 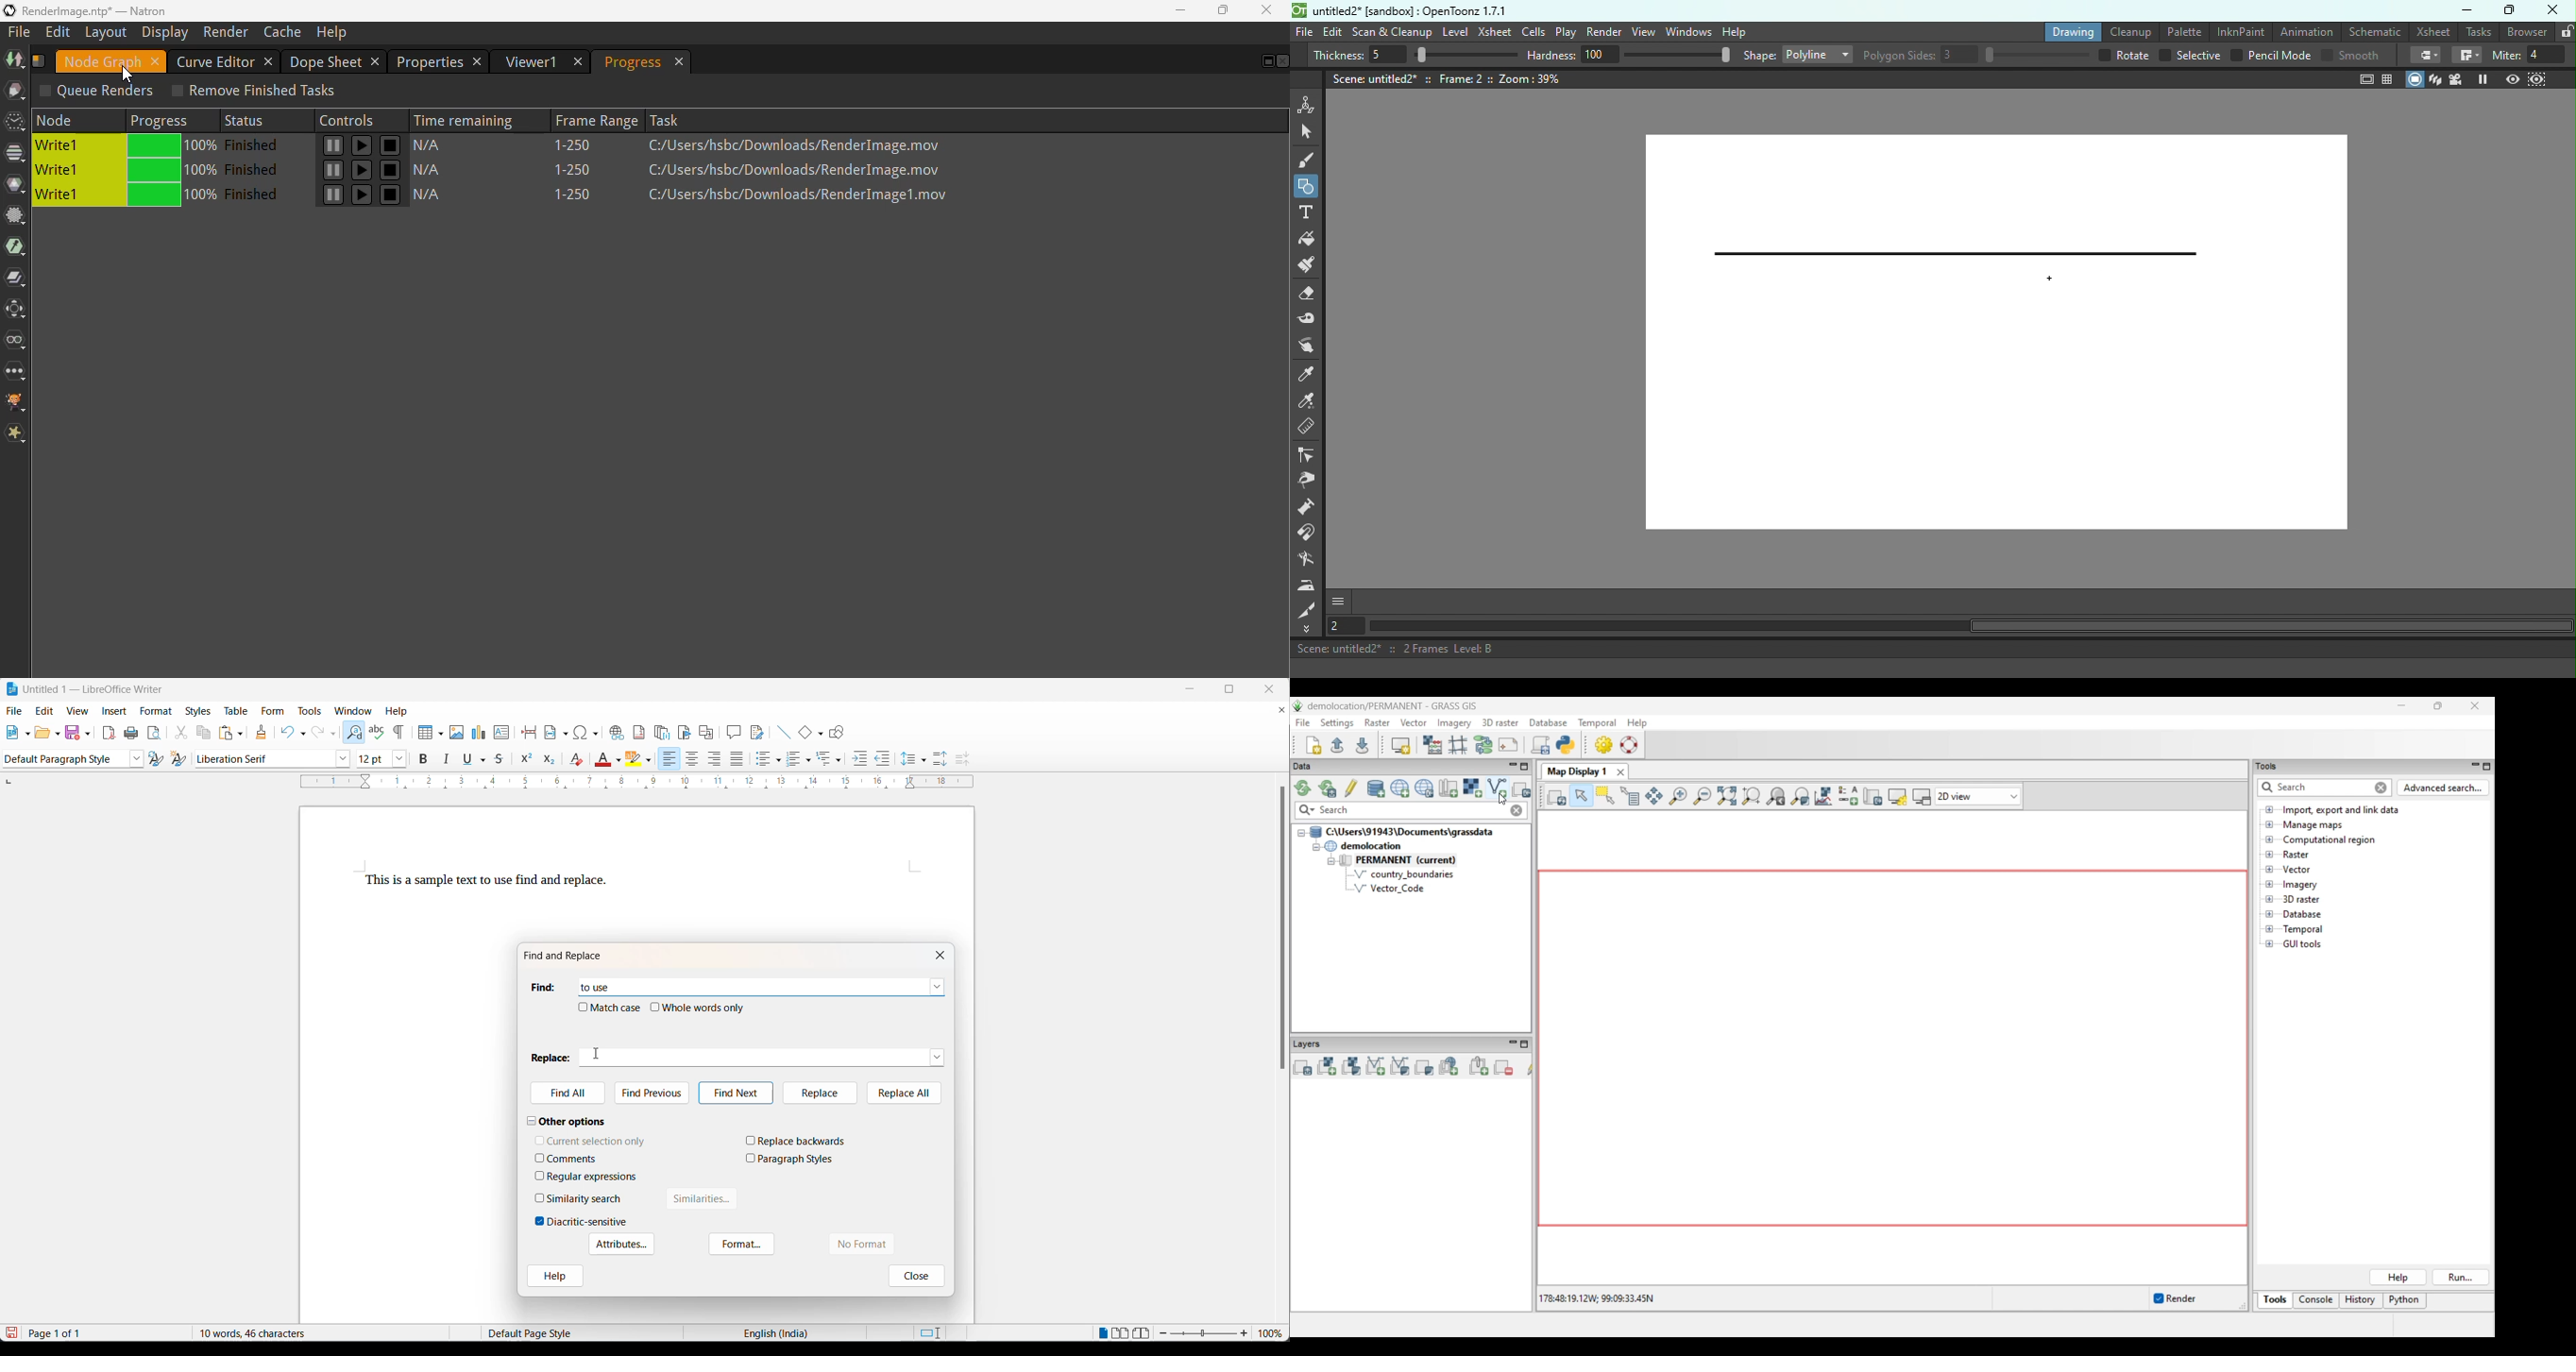 What do you see at coordinates (486, 882) in the screenshot?
I see `This is a sample text to use find and replace.` at bounding box center [486, 882].